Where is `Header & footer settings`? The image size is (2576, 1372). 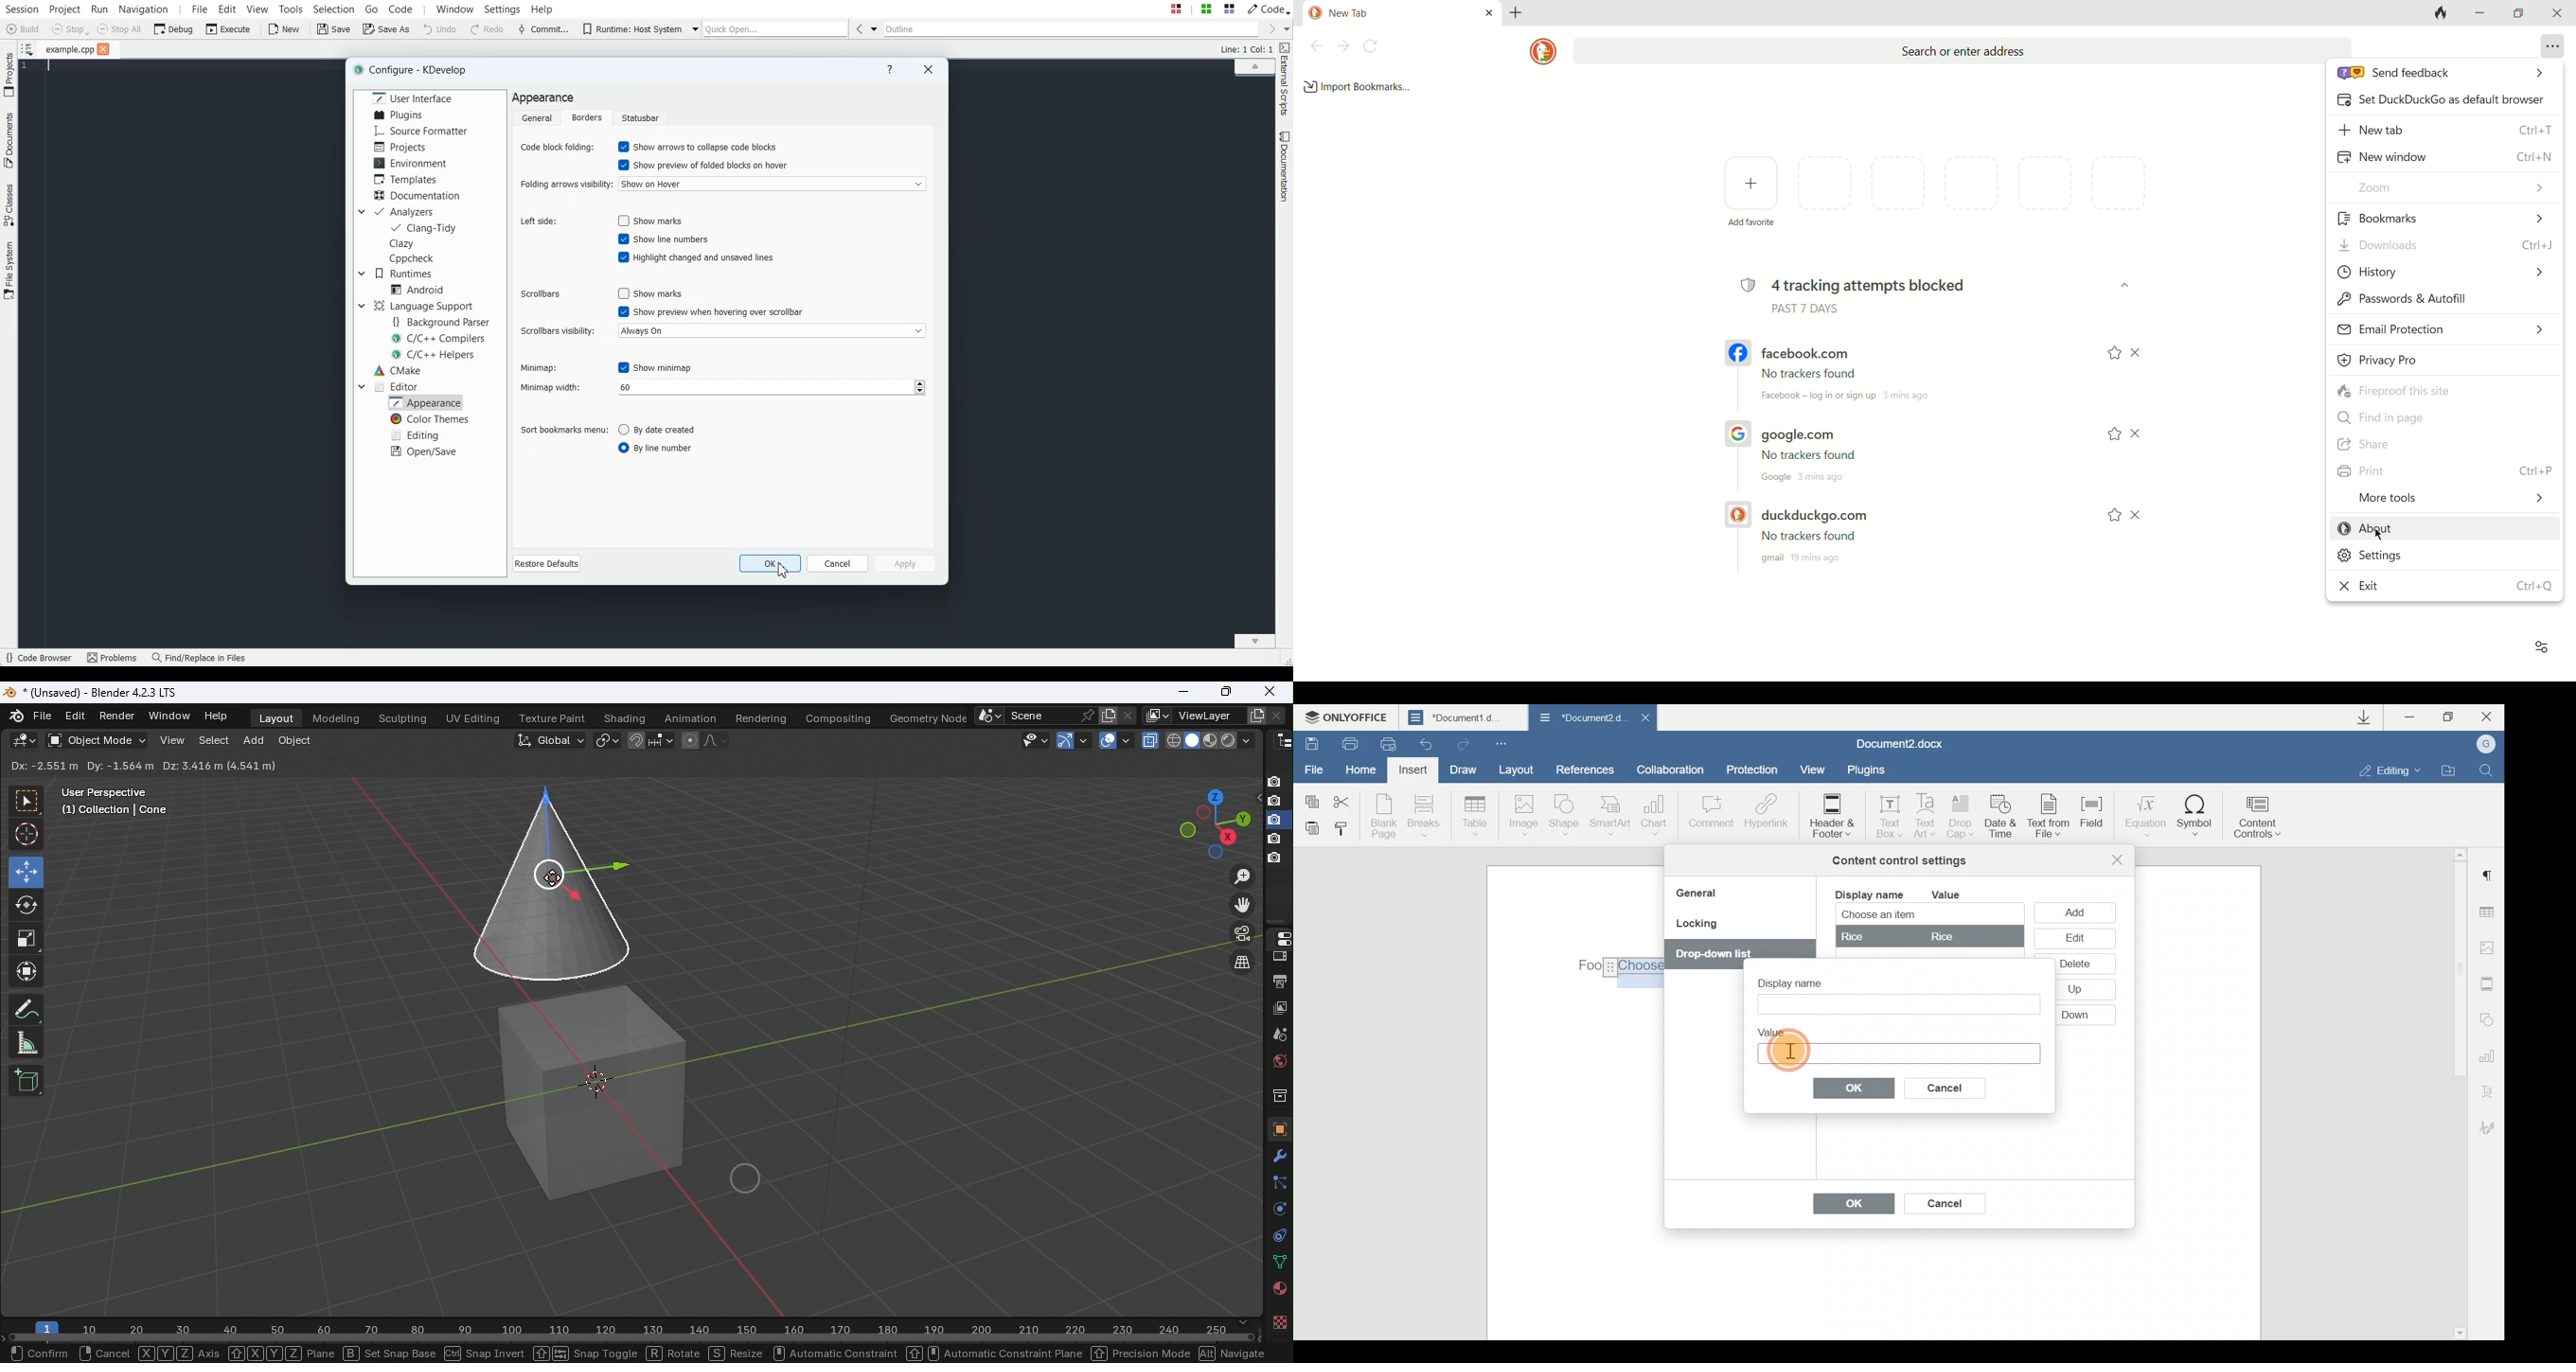
Header & footer settings is located at coordinates (2490, 983).